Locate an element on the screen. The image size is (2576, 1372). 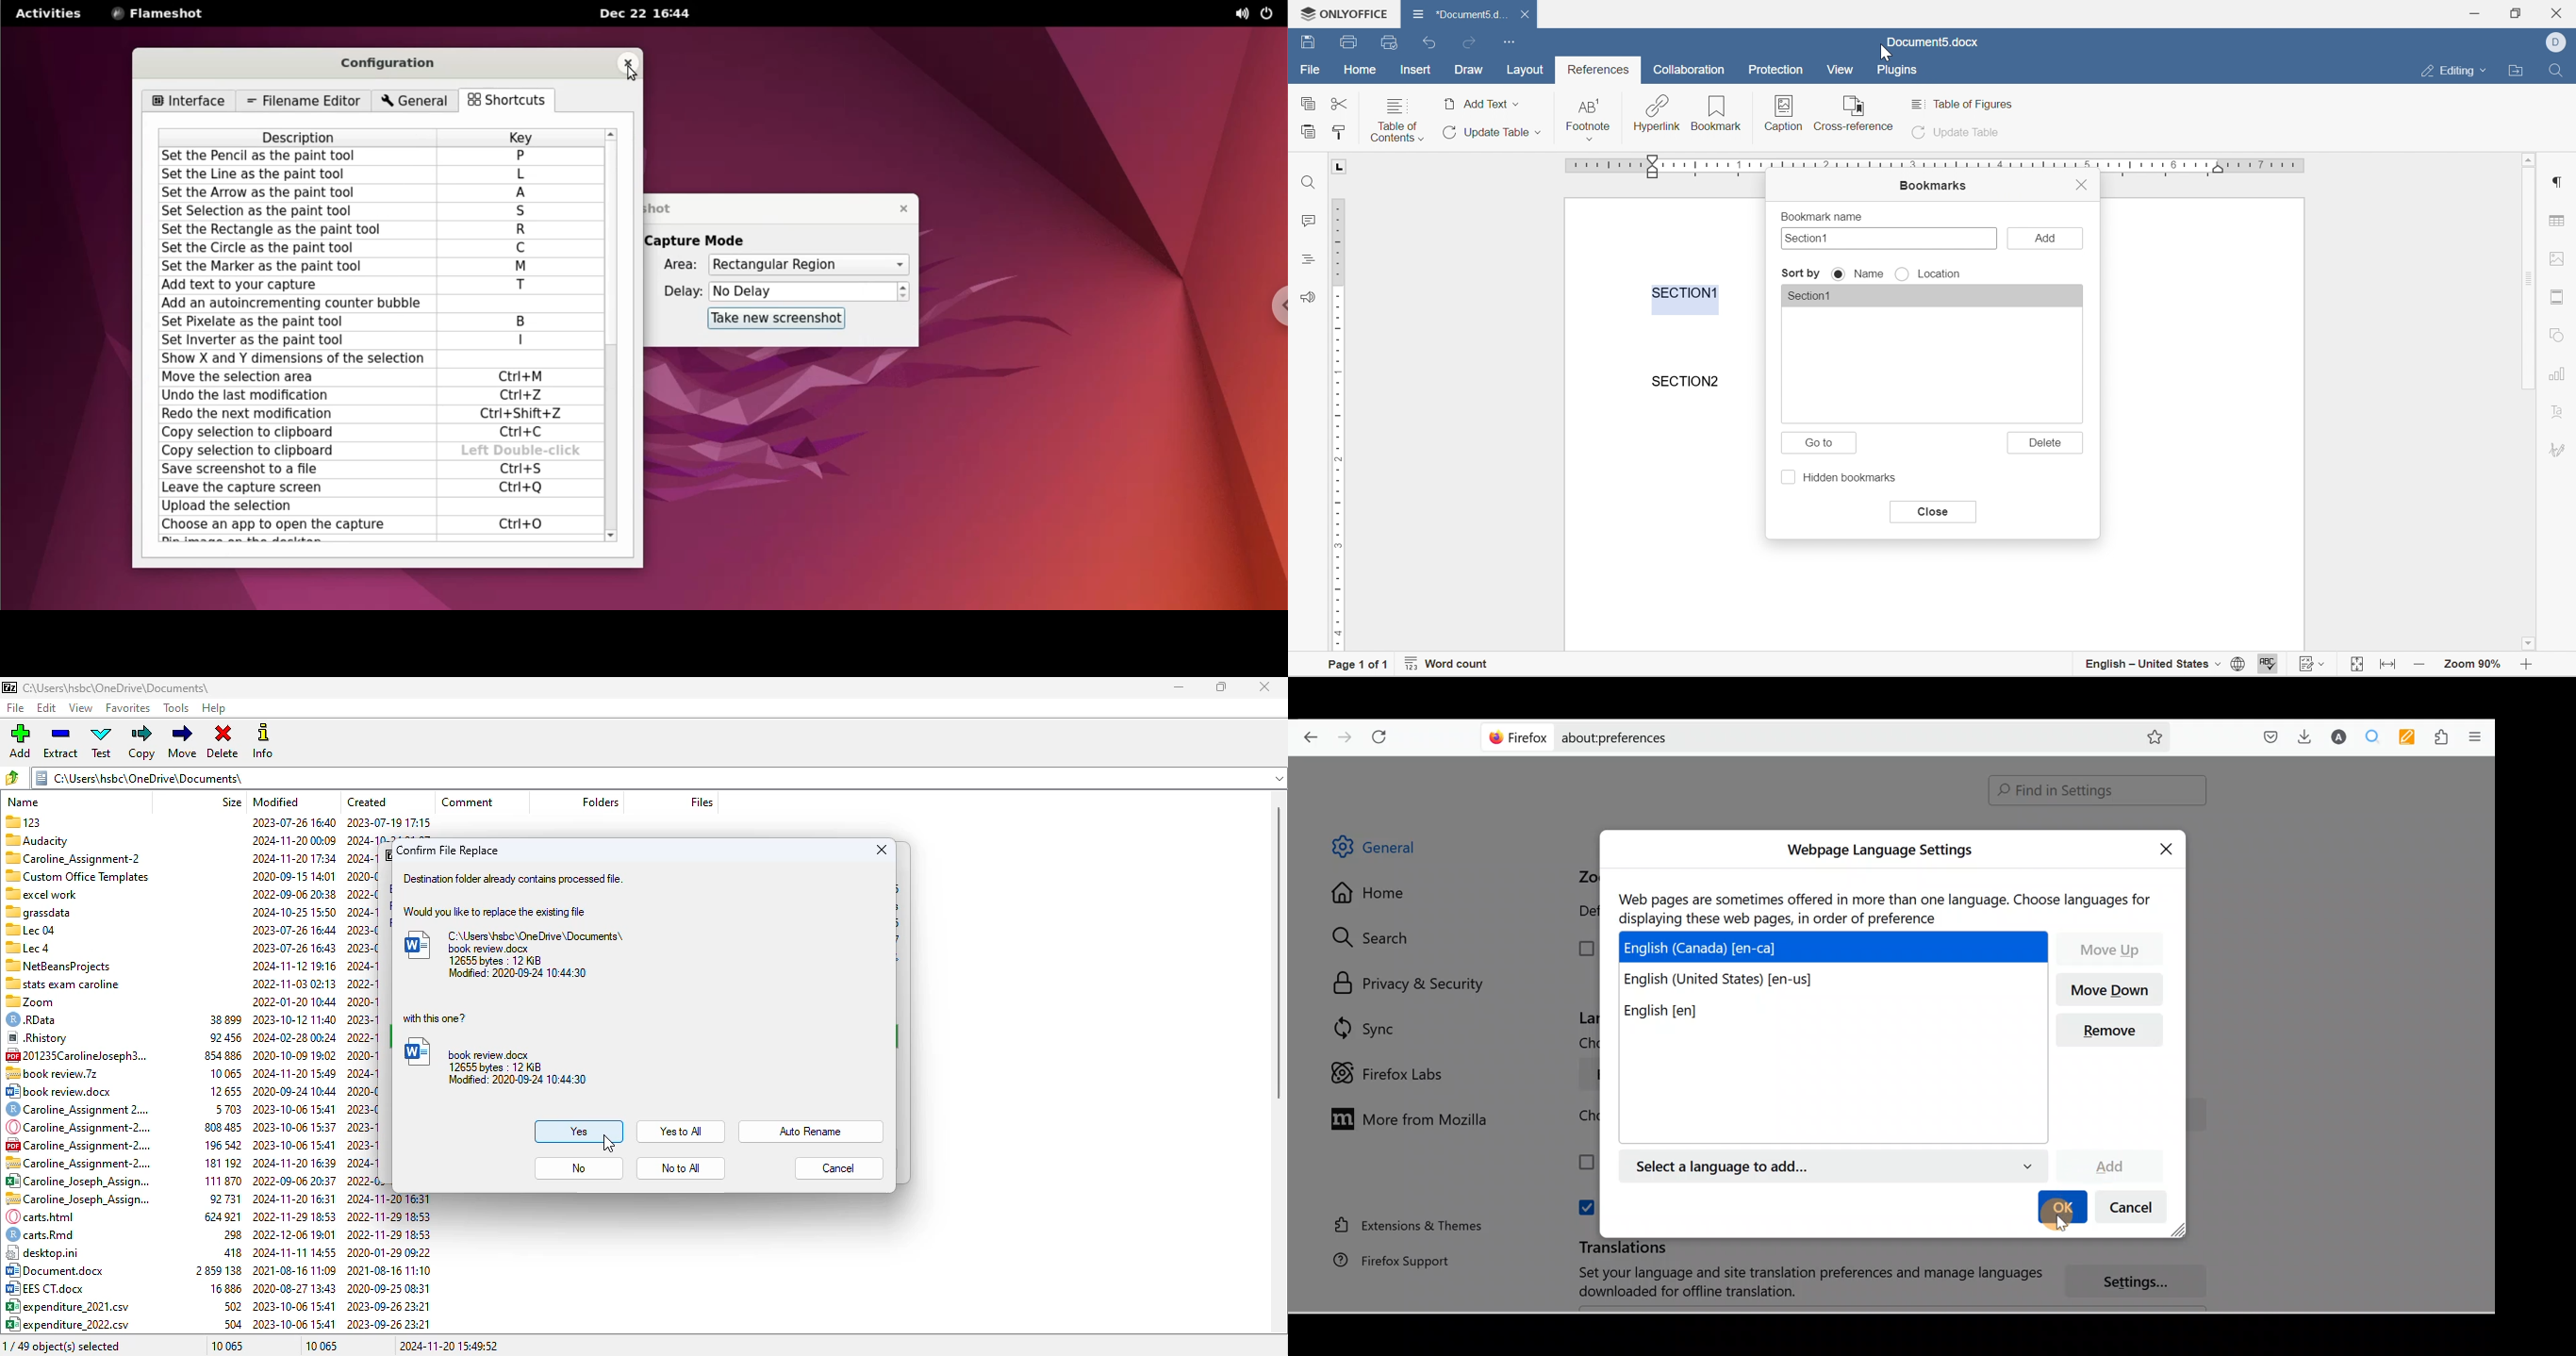
insert caption is located at coordinates (1782, 114).